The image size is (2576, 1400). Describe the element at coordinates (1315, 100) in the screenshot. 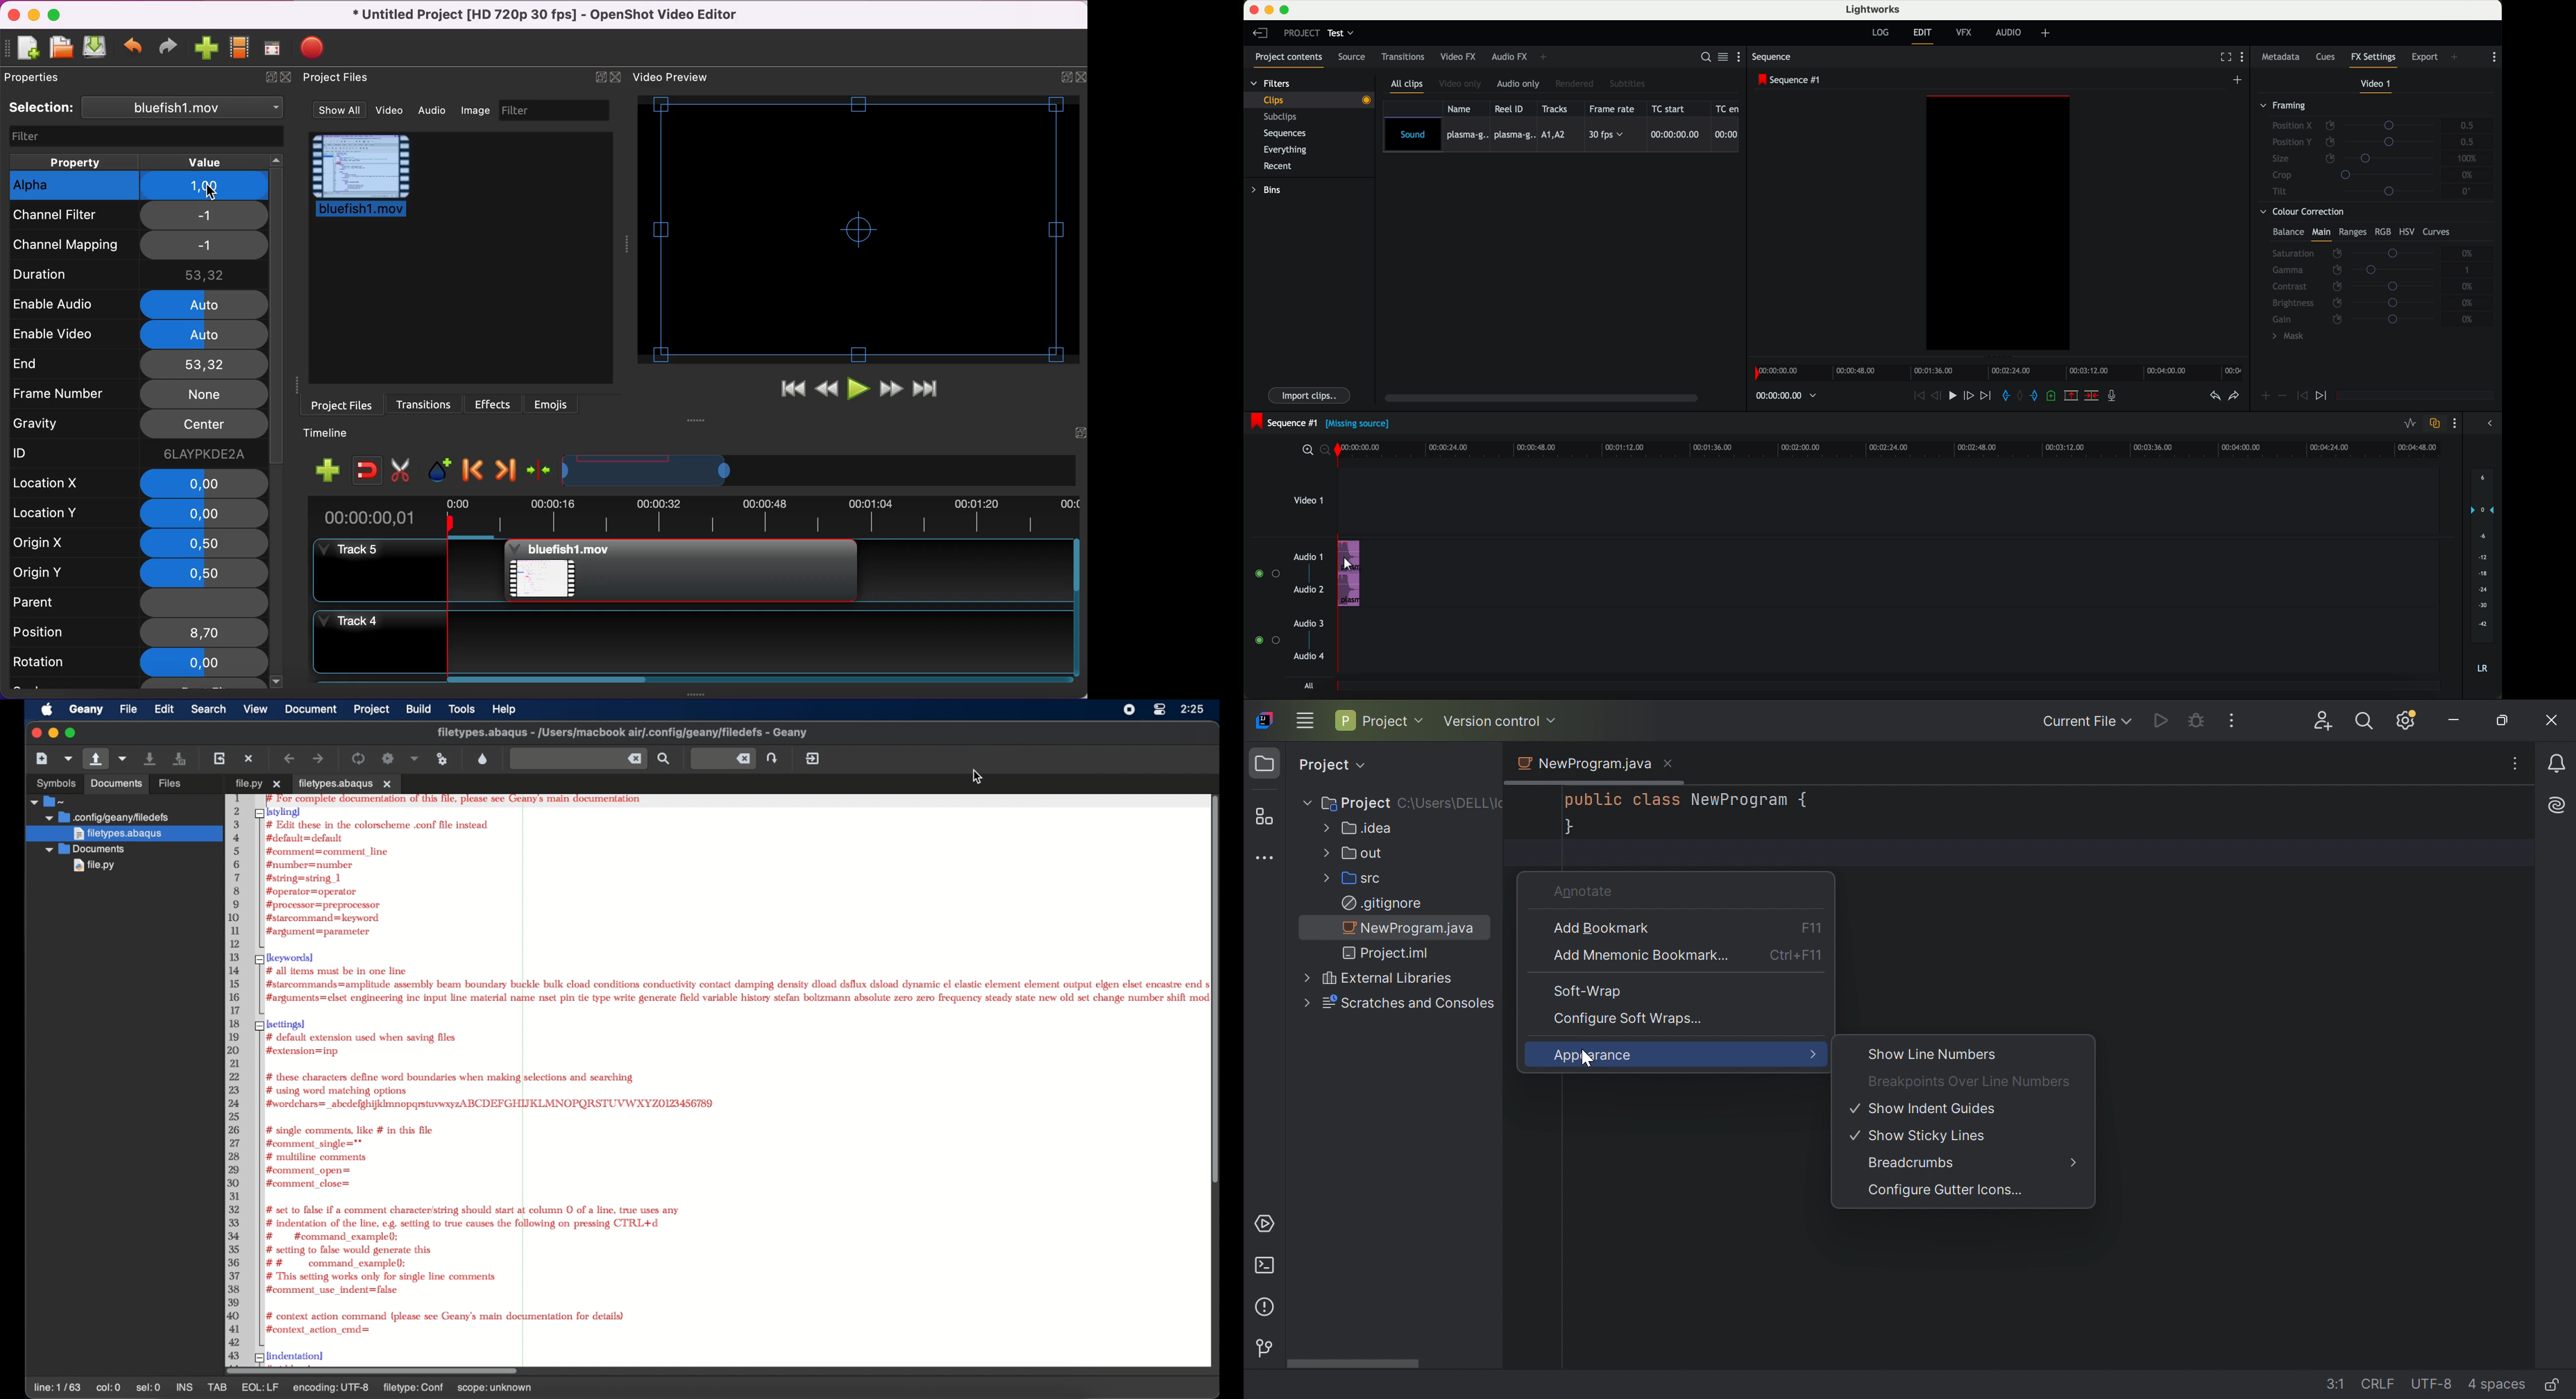

I see `clip` at that location.